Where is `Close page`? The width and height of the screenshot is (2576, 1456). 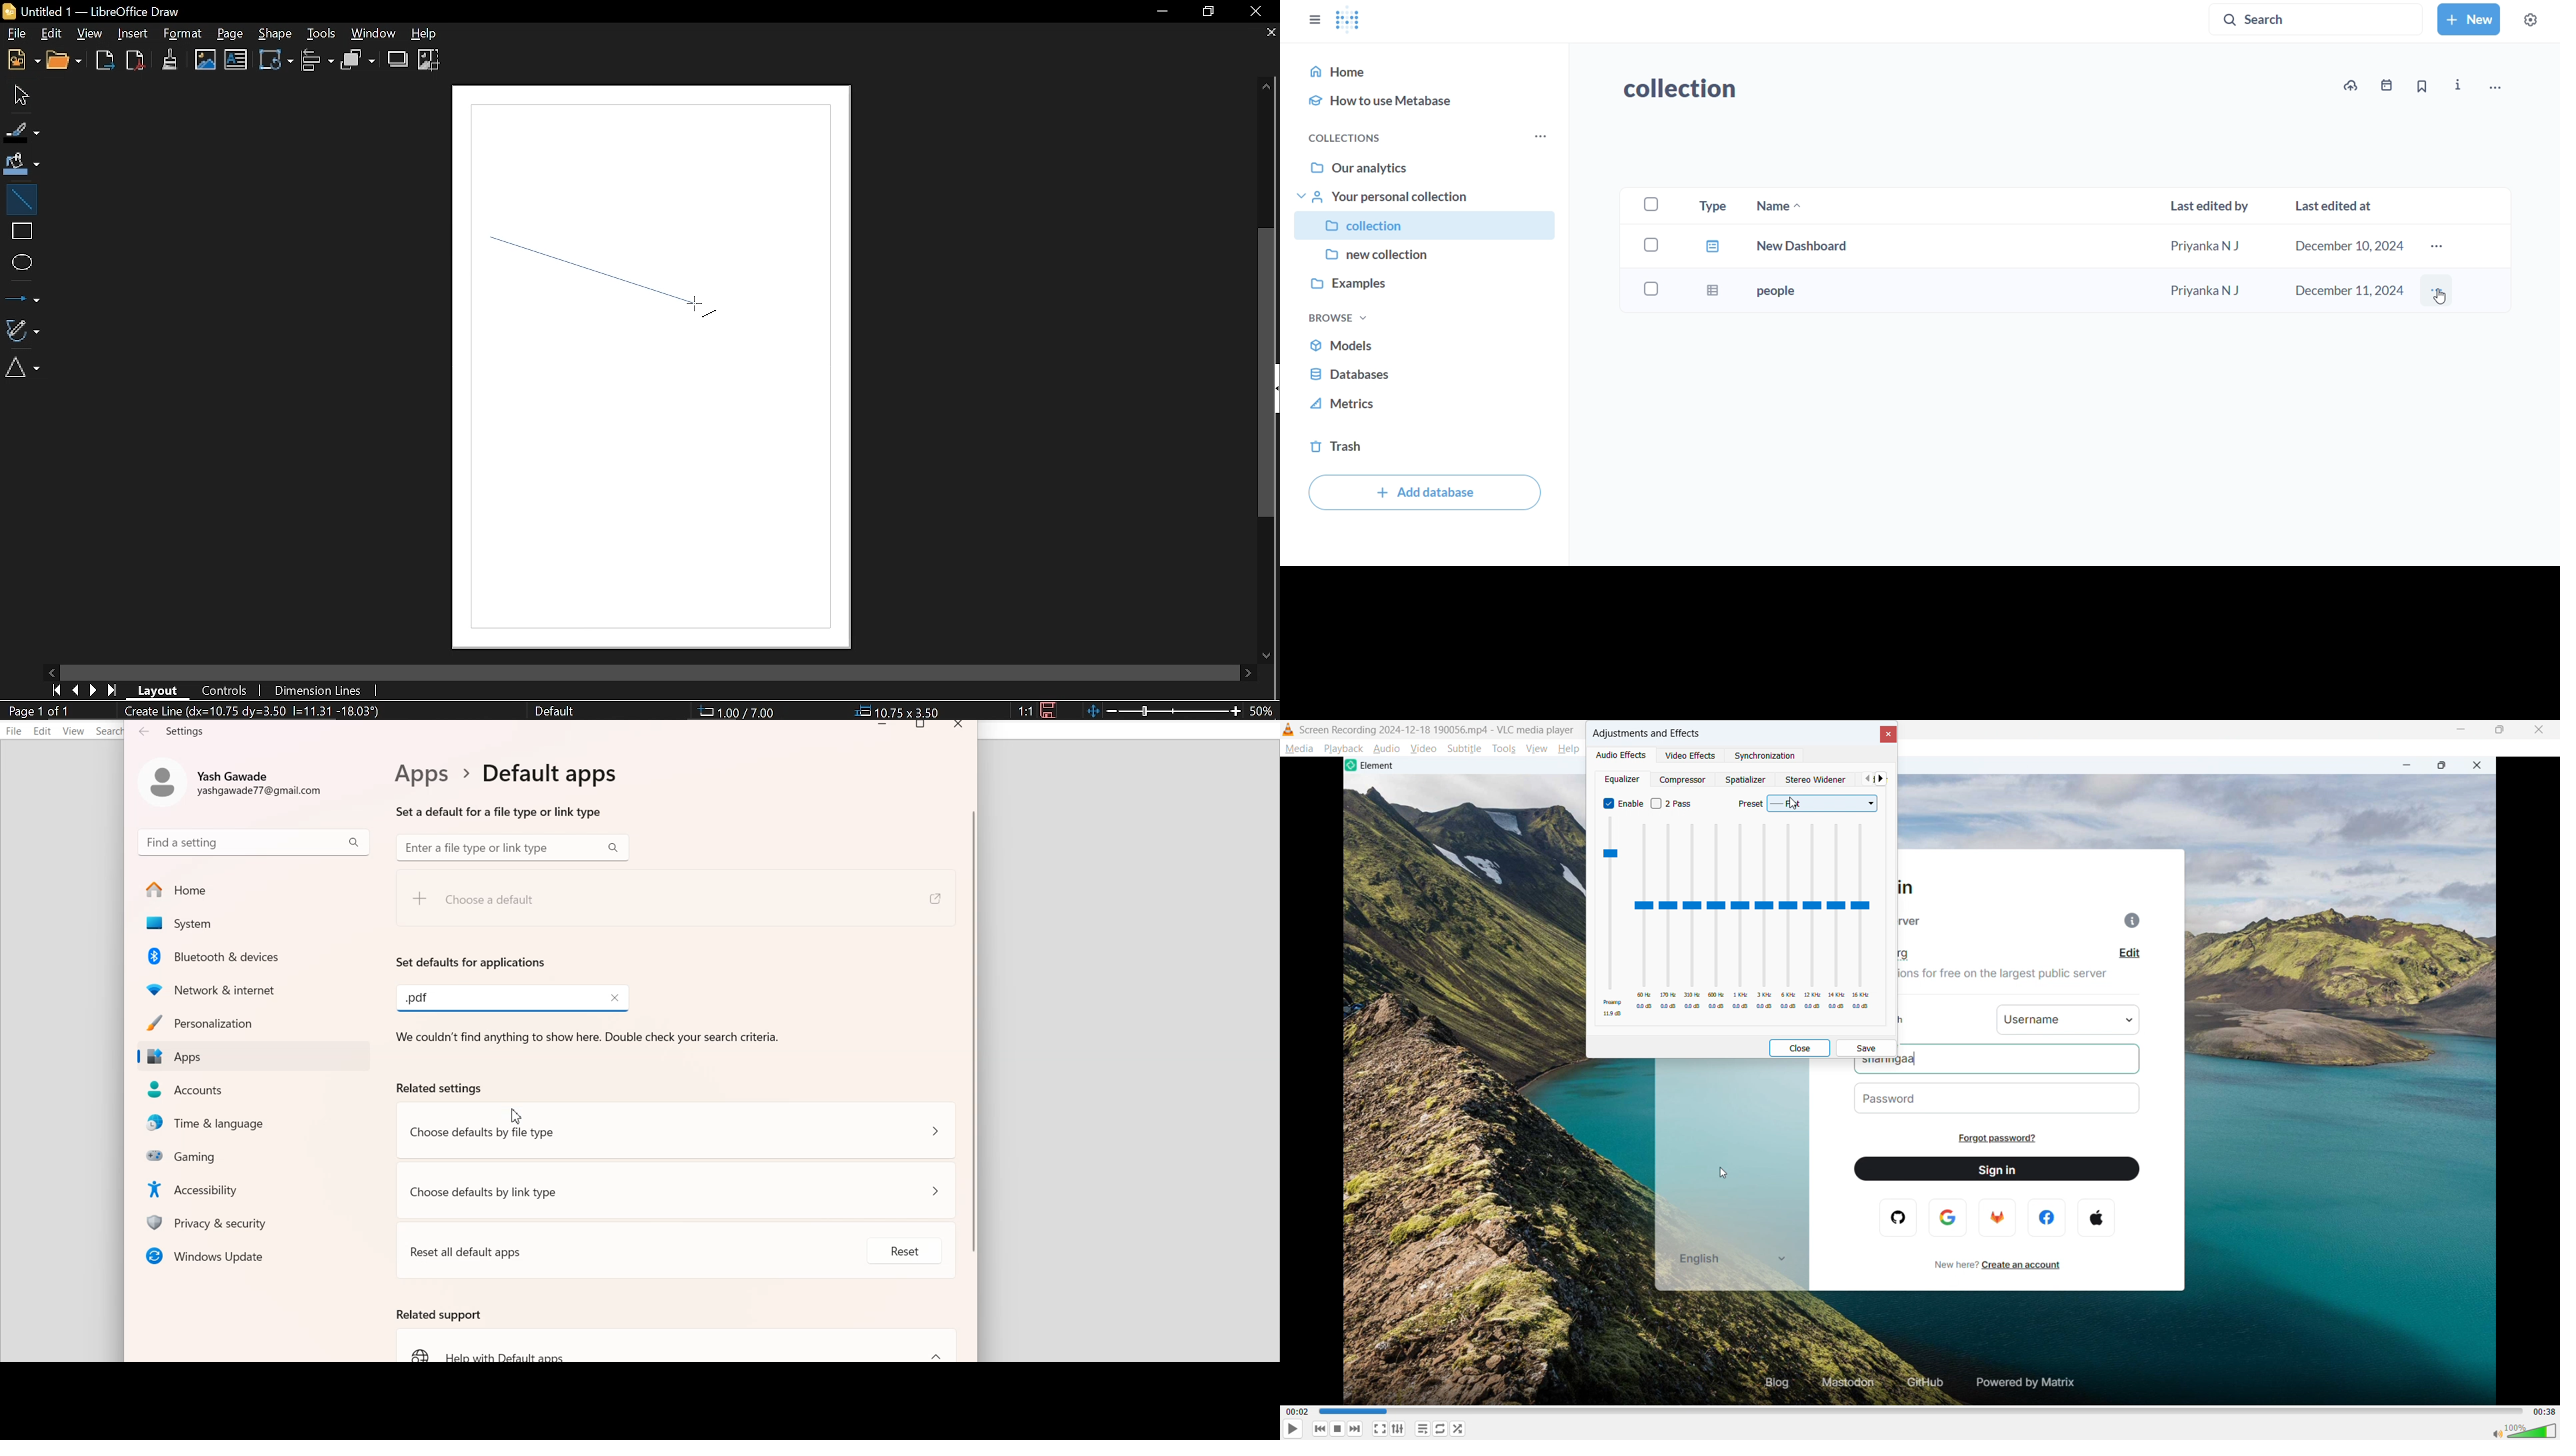
Close page is located at coordinates (1266, 34).